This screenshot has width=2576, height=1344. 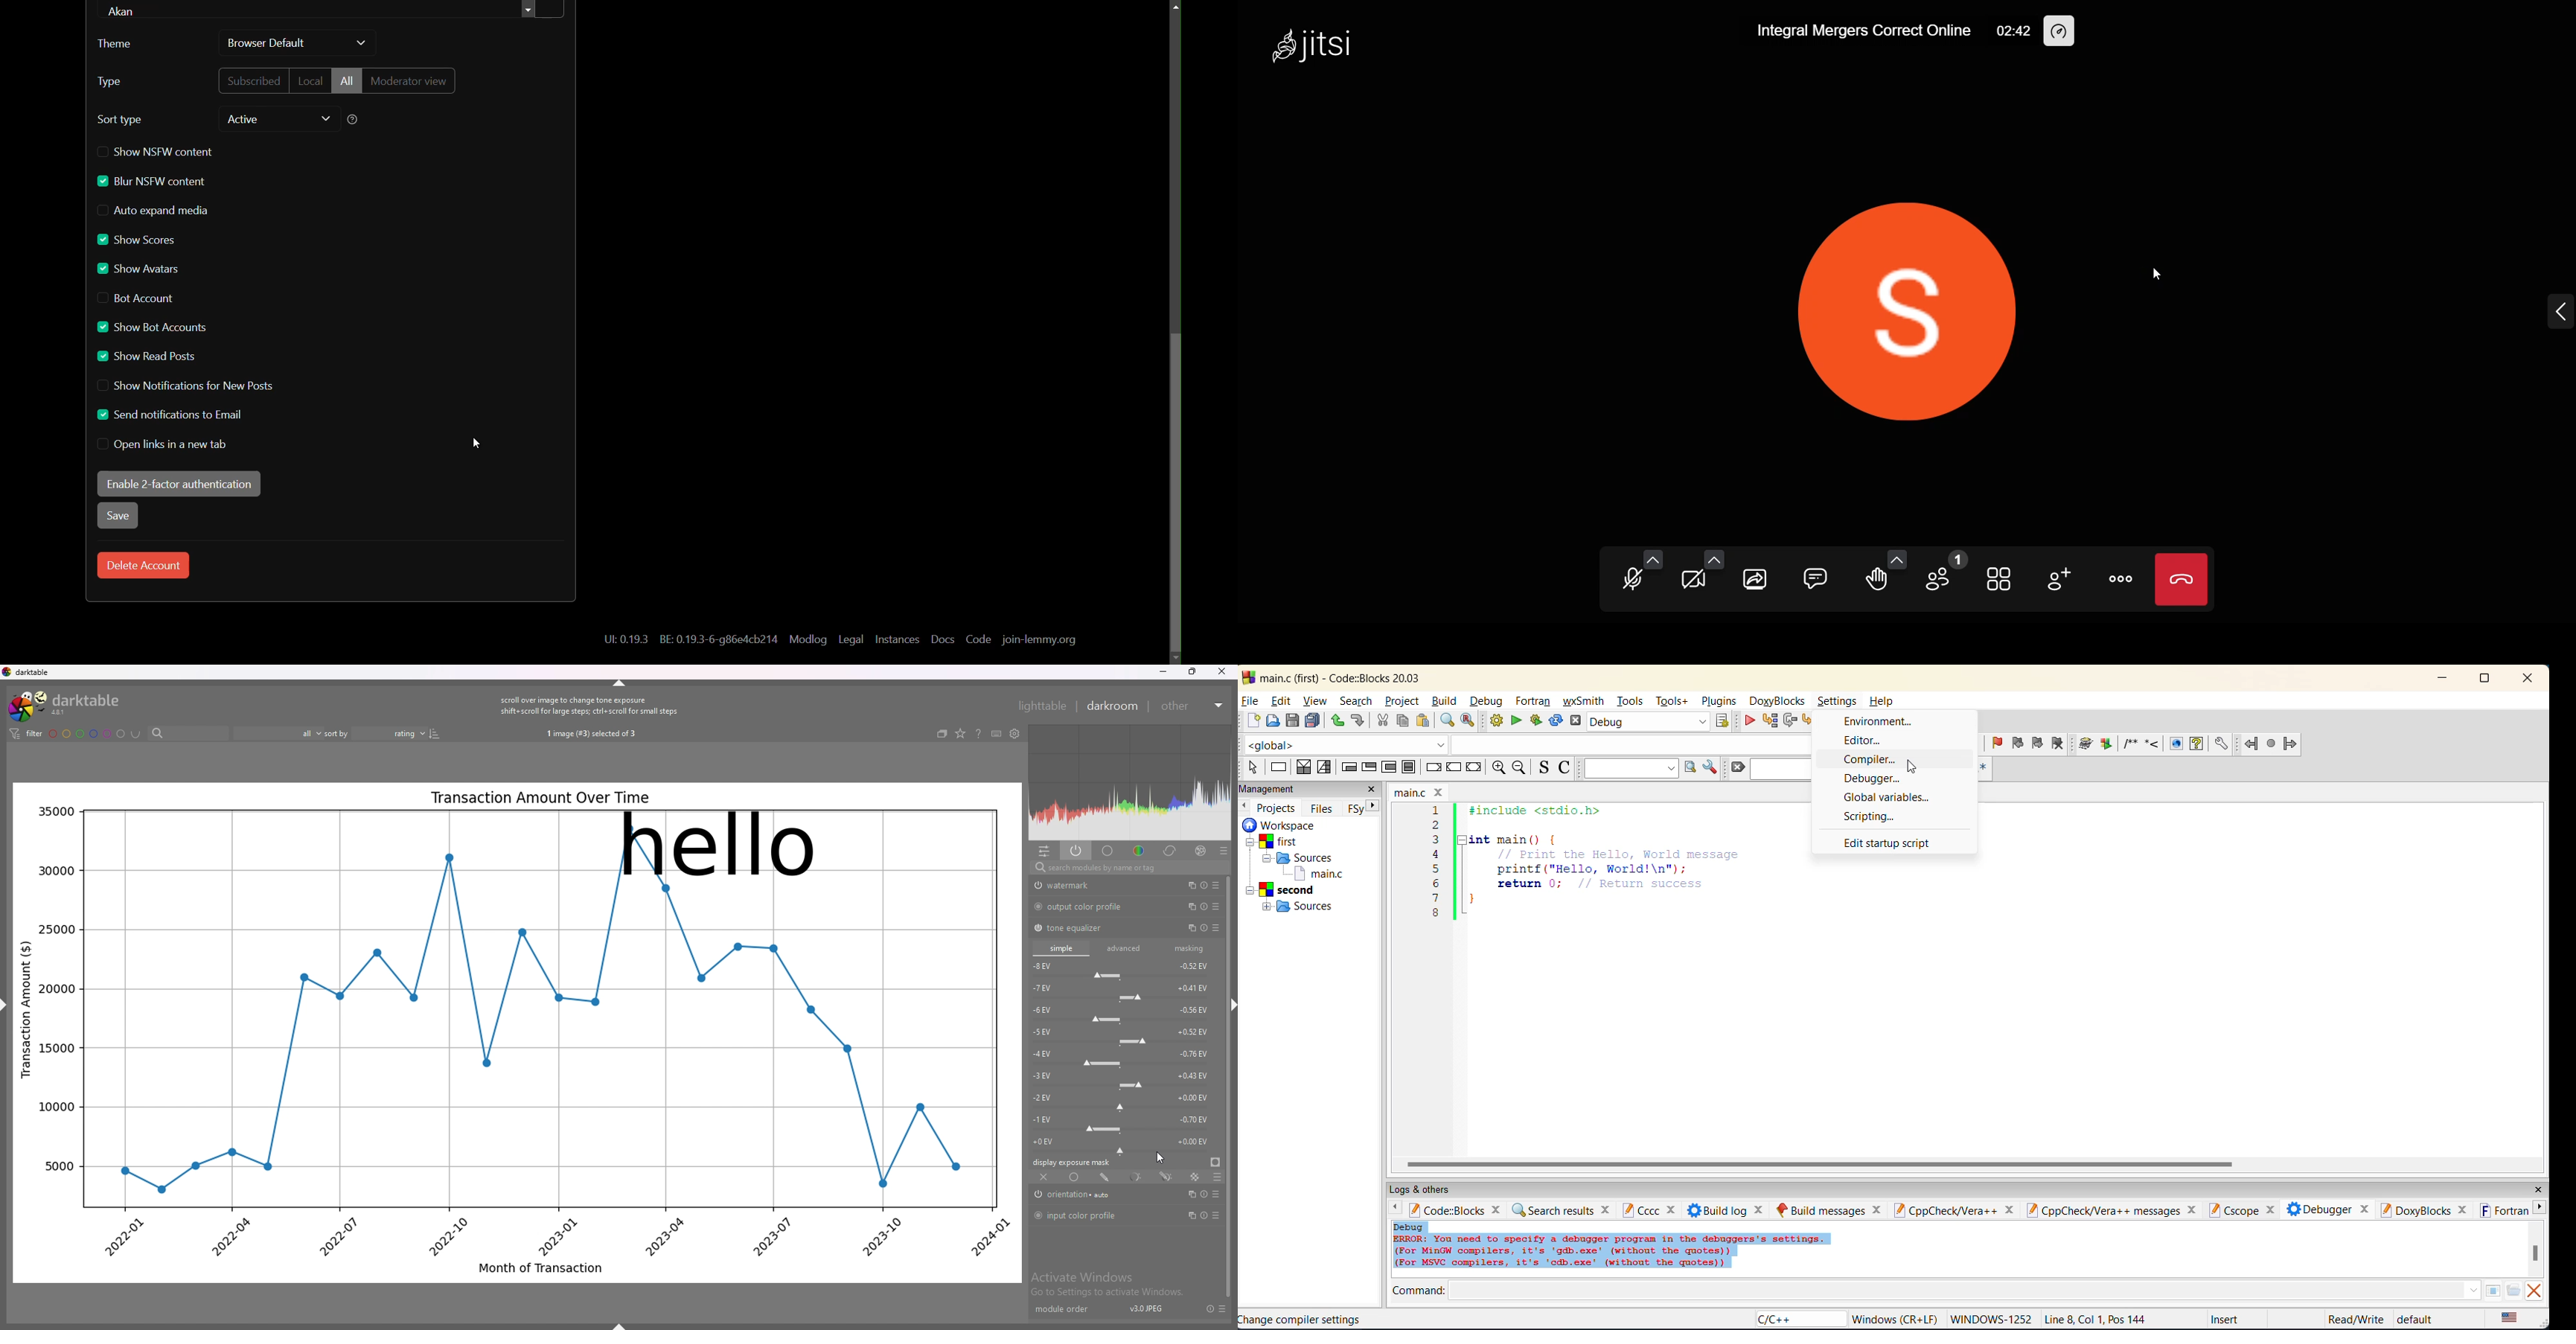 What do you see at coordinates (556, 1237) in the screenshot?
I see `2023-01` at bounding box center [556, 1237].